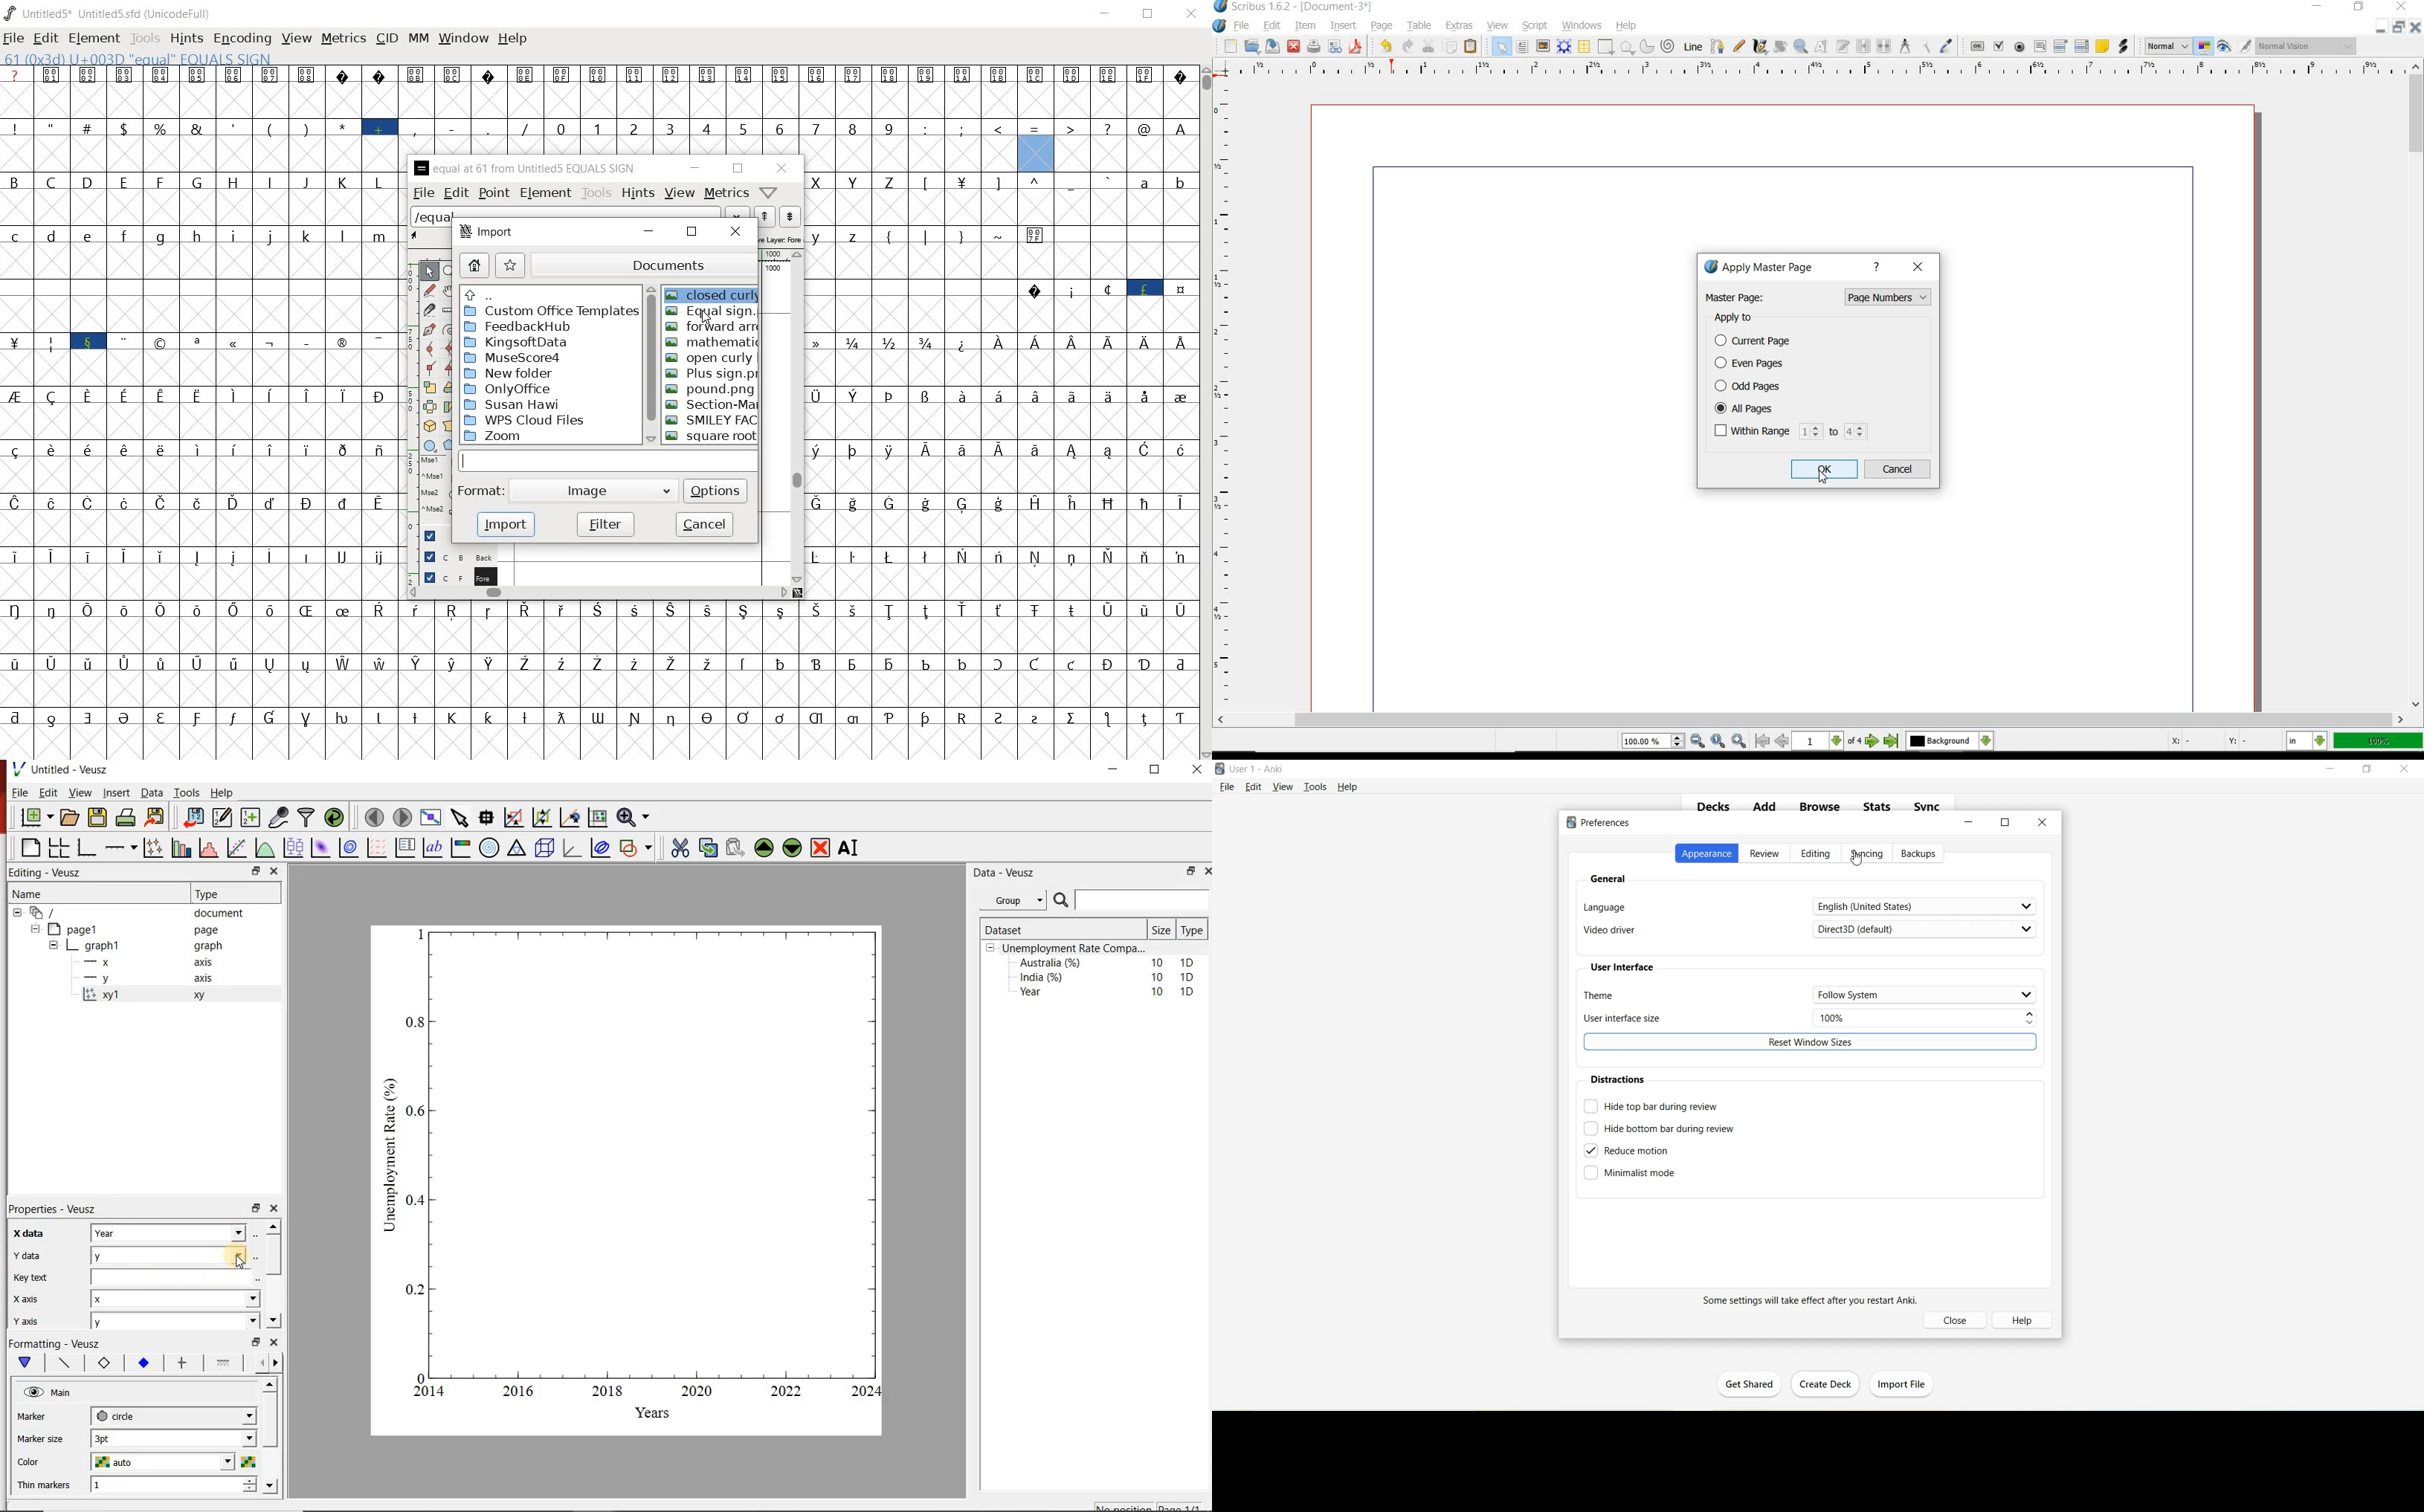 The height and width of the screenshot is (1512, 2436). Describe the element at coordinates (1602, 823) in the screenshot. I see `Preferences` at that location.